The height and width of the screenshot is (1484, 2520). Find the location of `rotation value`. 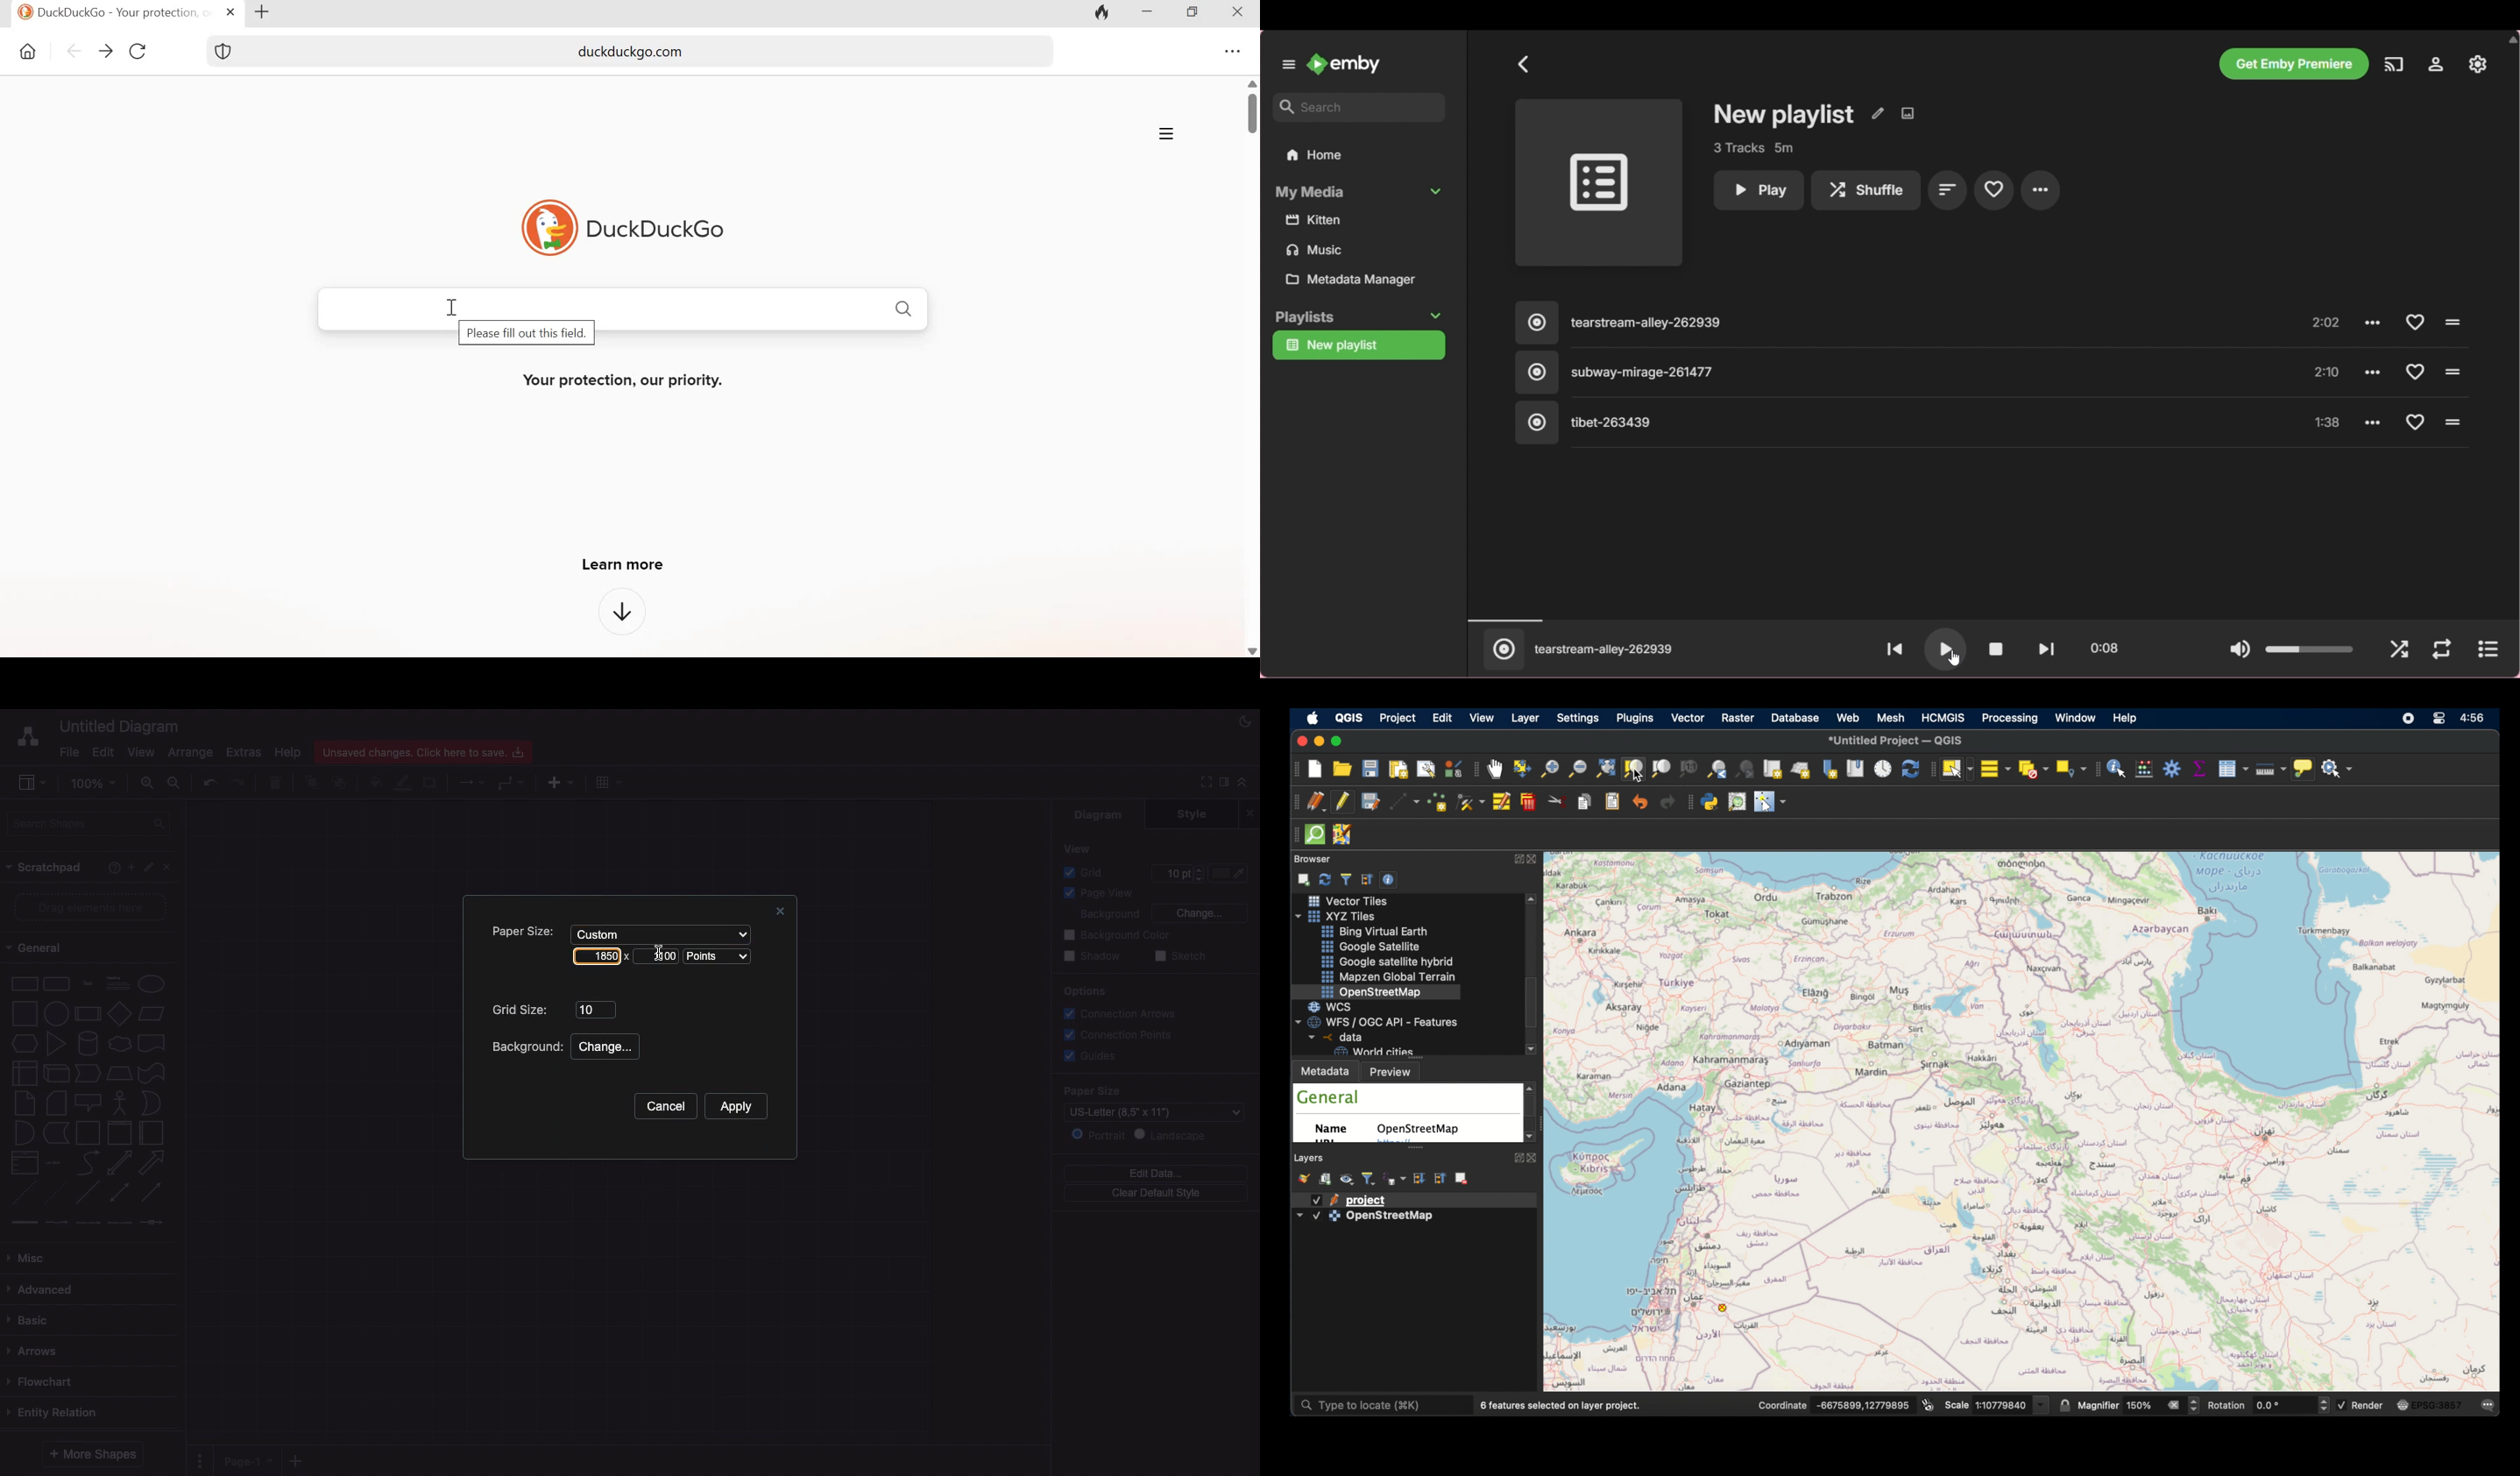

rotation value is located at coordinates (2271, 1405).